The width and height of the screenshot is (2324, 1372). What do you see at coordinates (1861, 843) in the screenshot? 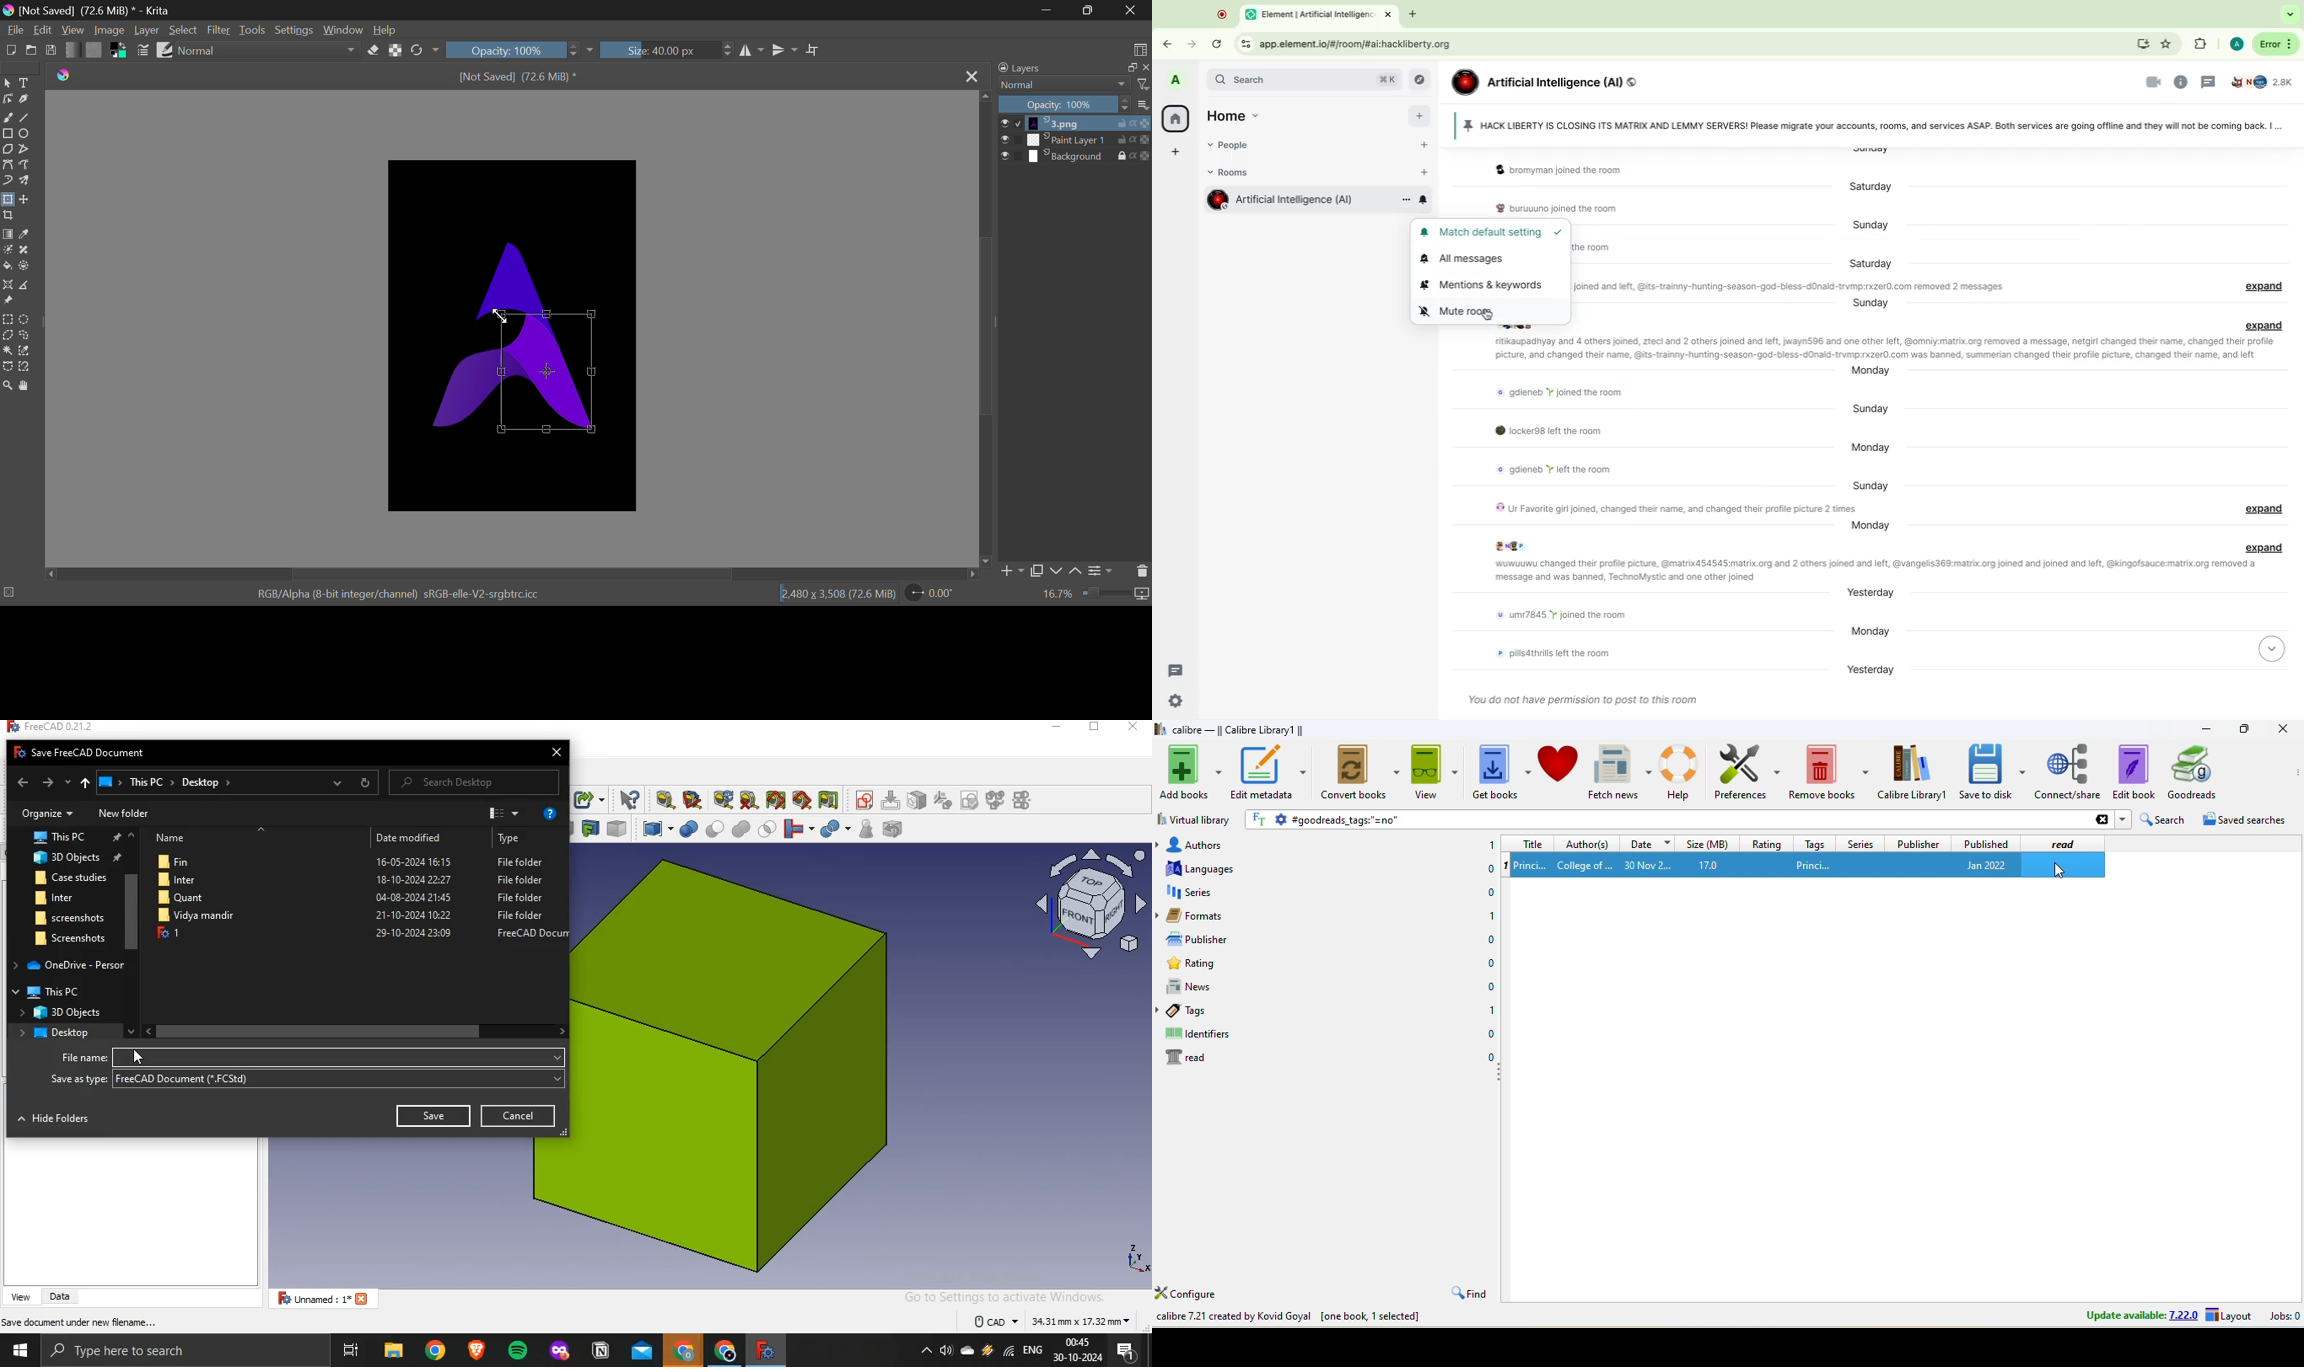
I see `series` at bounding box center [1861, 843].